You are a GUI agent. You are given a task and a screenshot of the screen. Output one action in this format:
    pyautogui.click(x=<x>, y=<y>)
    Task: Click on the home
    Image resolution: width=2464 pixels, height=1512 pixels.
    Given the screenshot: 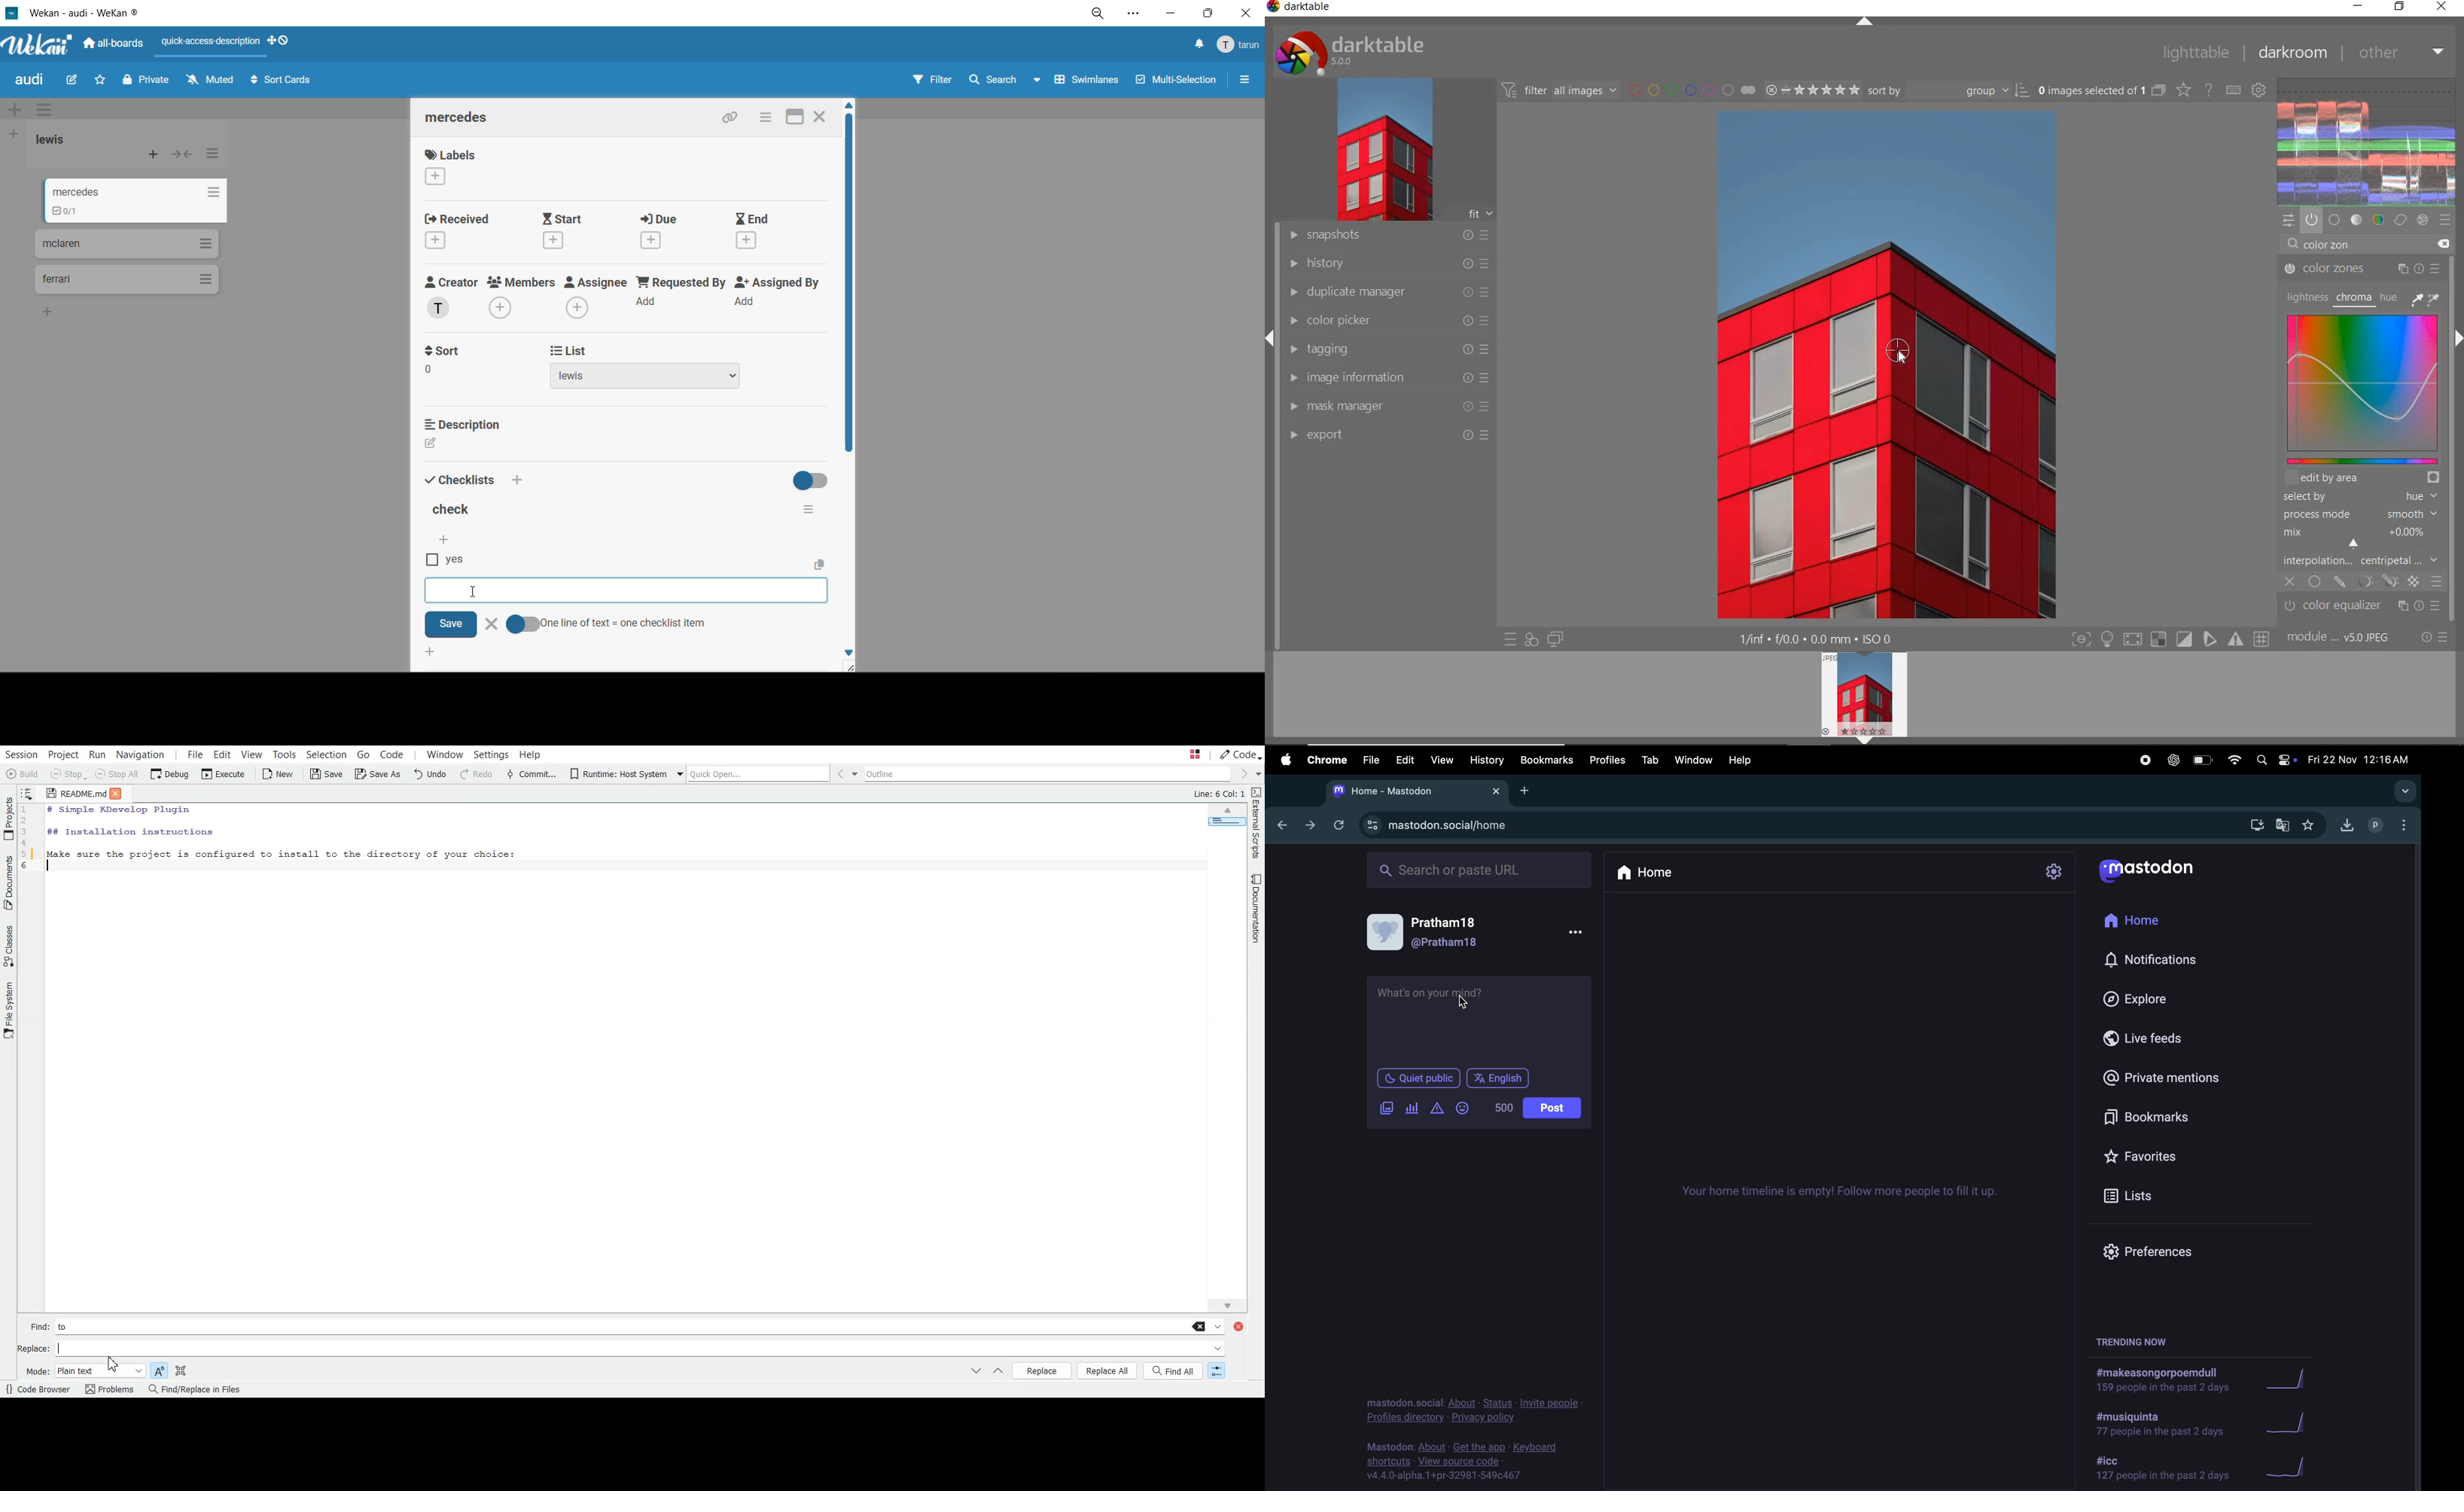 What is the action you would take?
    pyautogui.click(x=1643, y=872)
    